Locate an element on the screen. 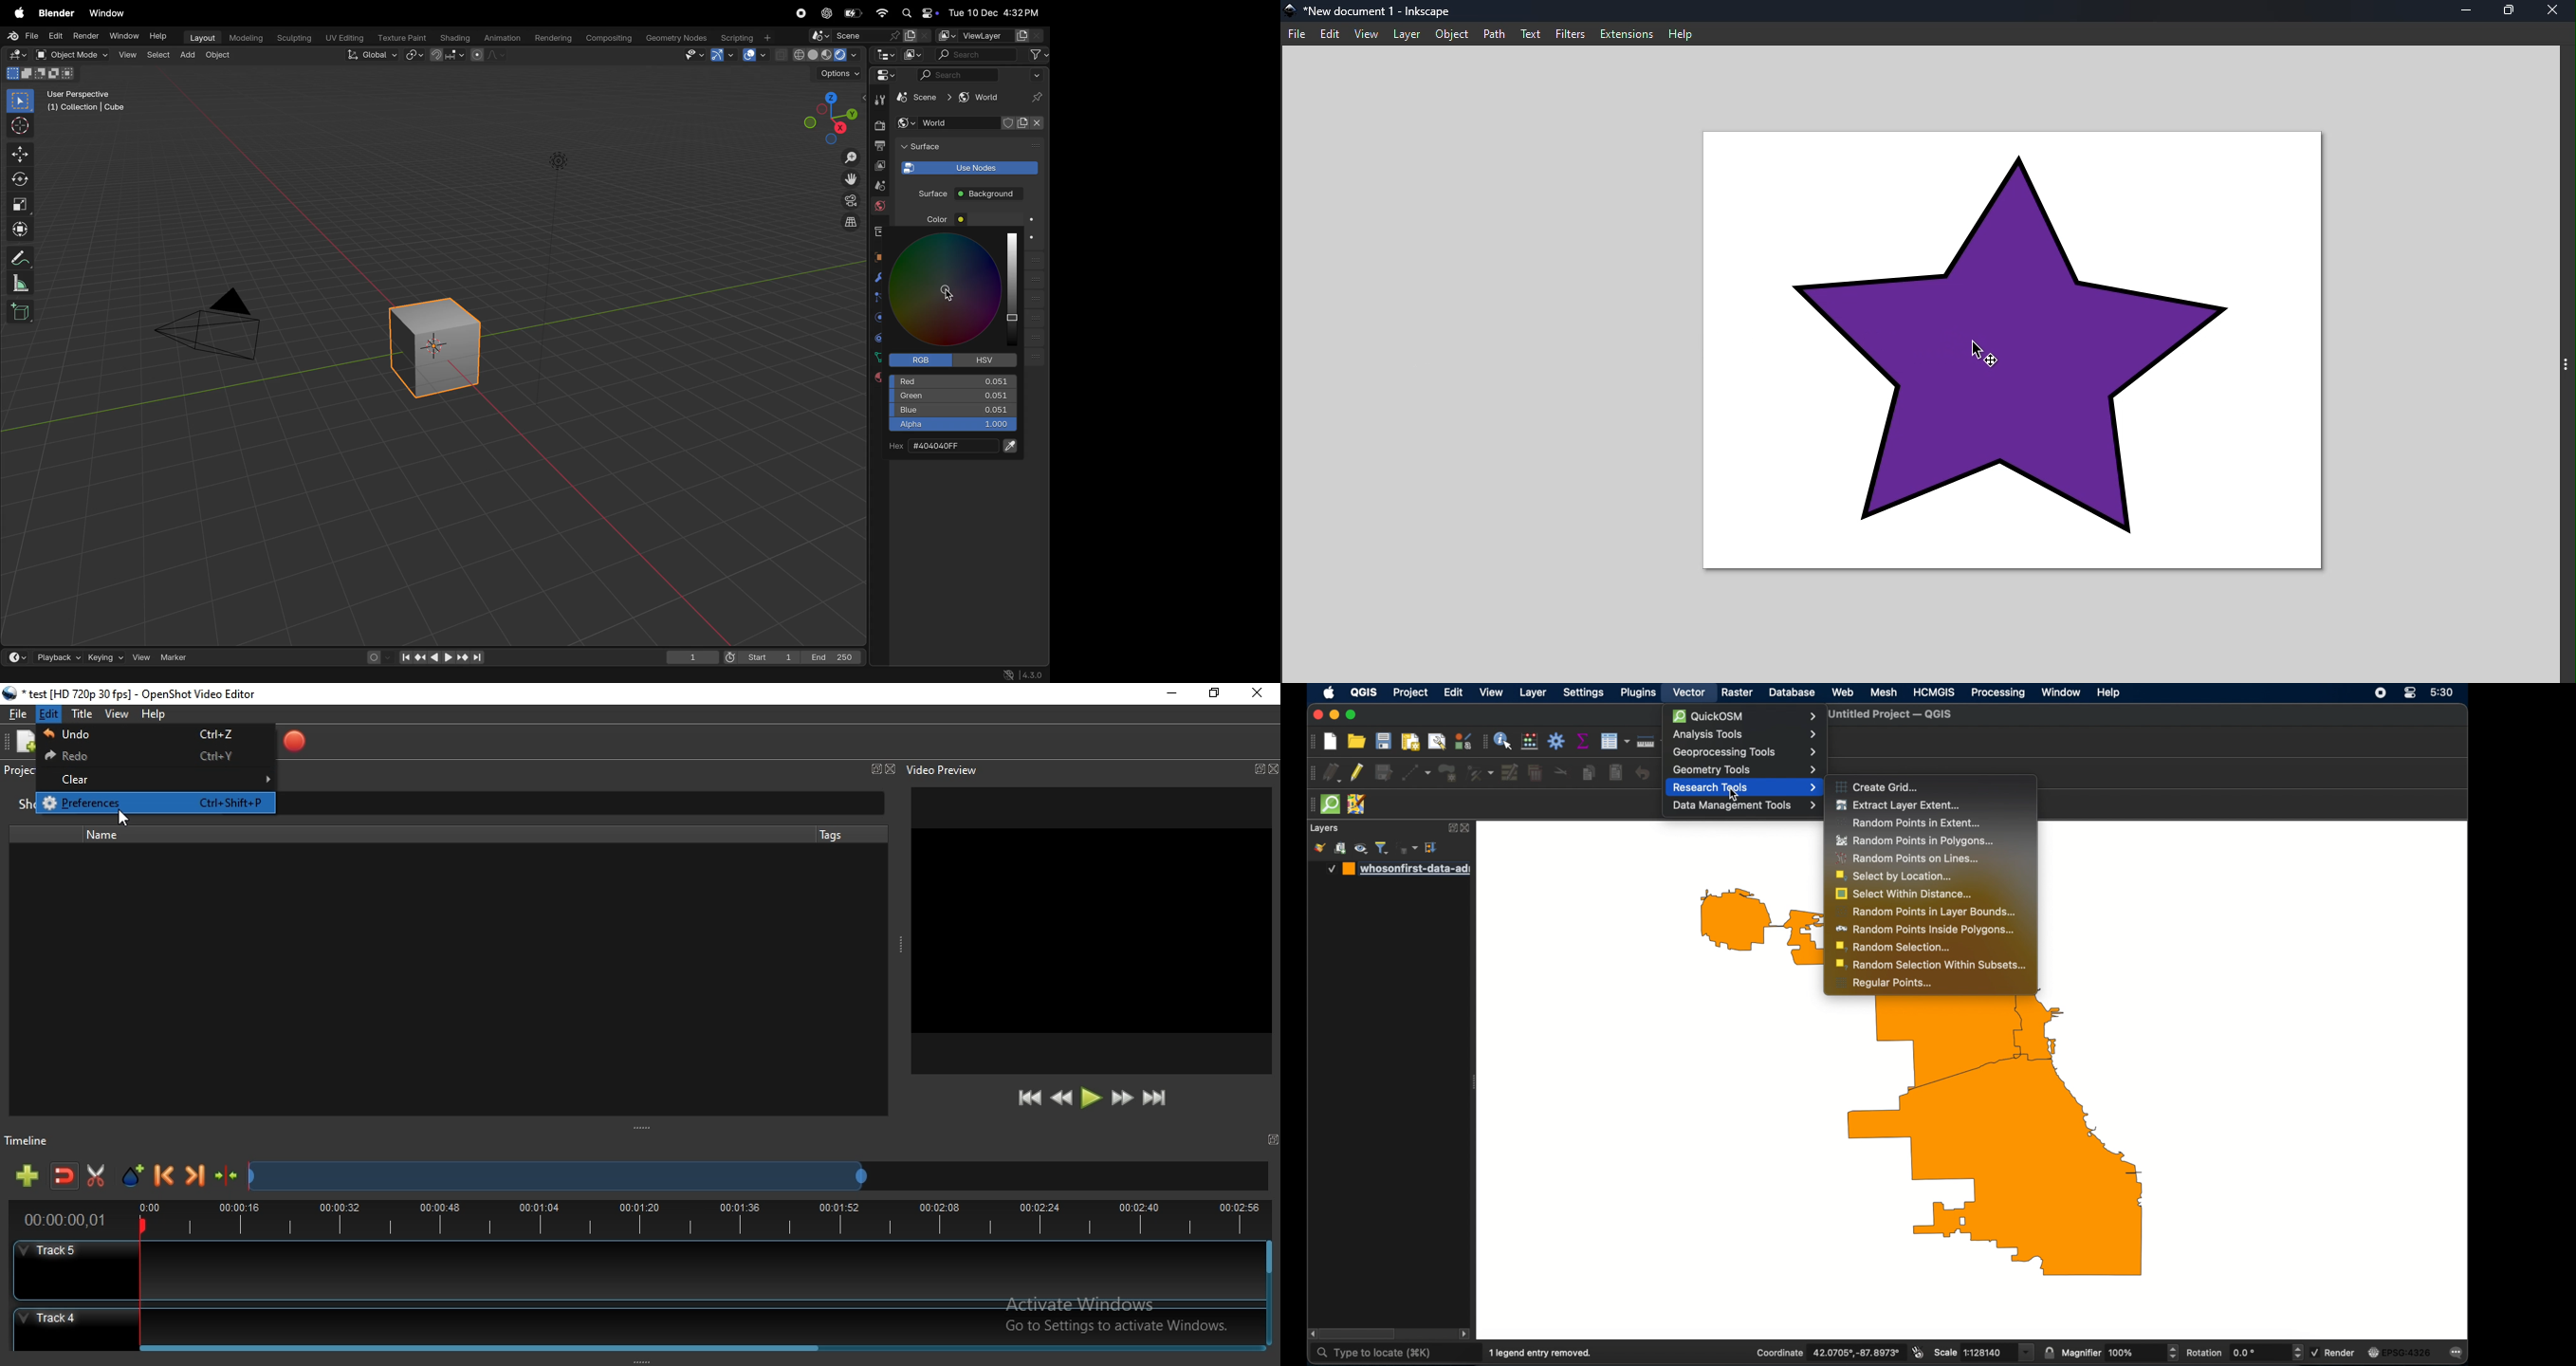 This screenshot has width=2576, height=1372. Canvas is located at coordinates (2027, 353).